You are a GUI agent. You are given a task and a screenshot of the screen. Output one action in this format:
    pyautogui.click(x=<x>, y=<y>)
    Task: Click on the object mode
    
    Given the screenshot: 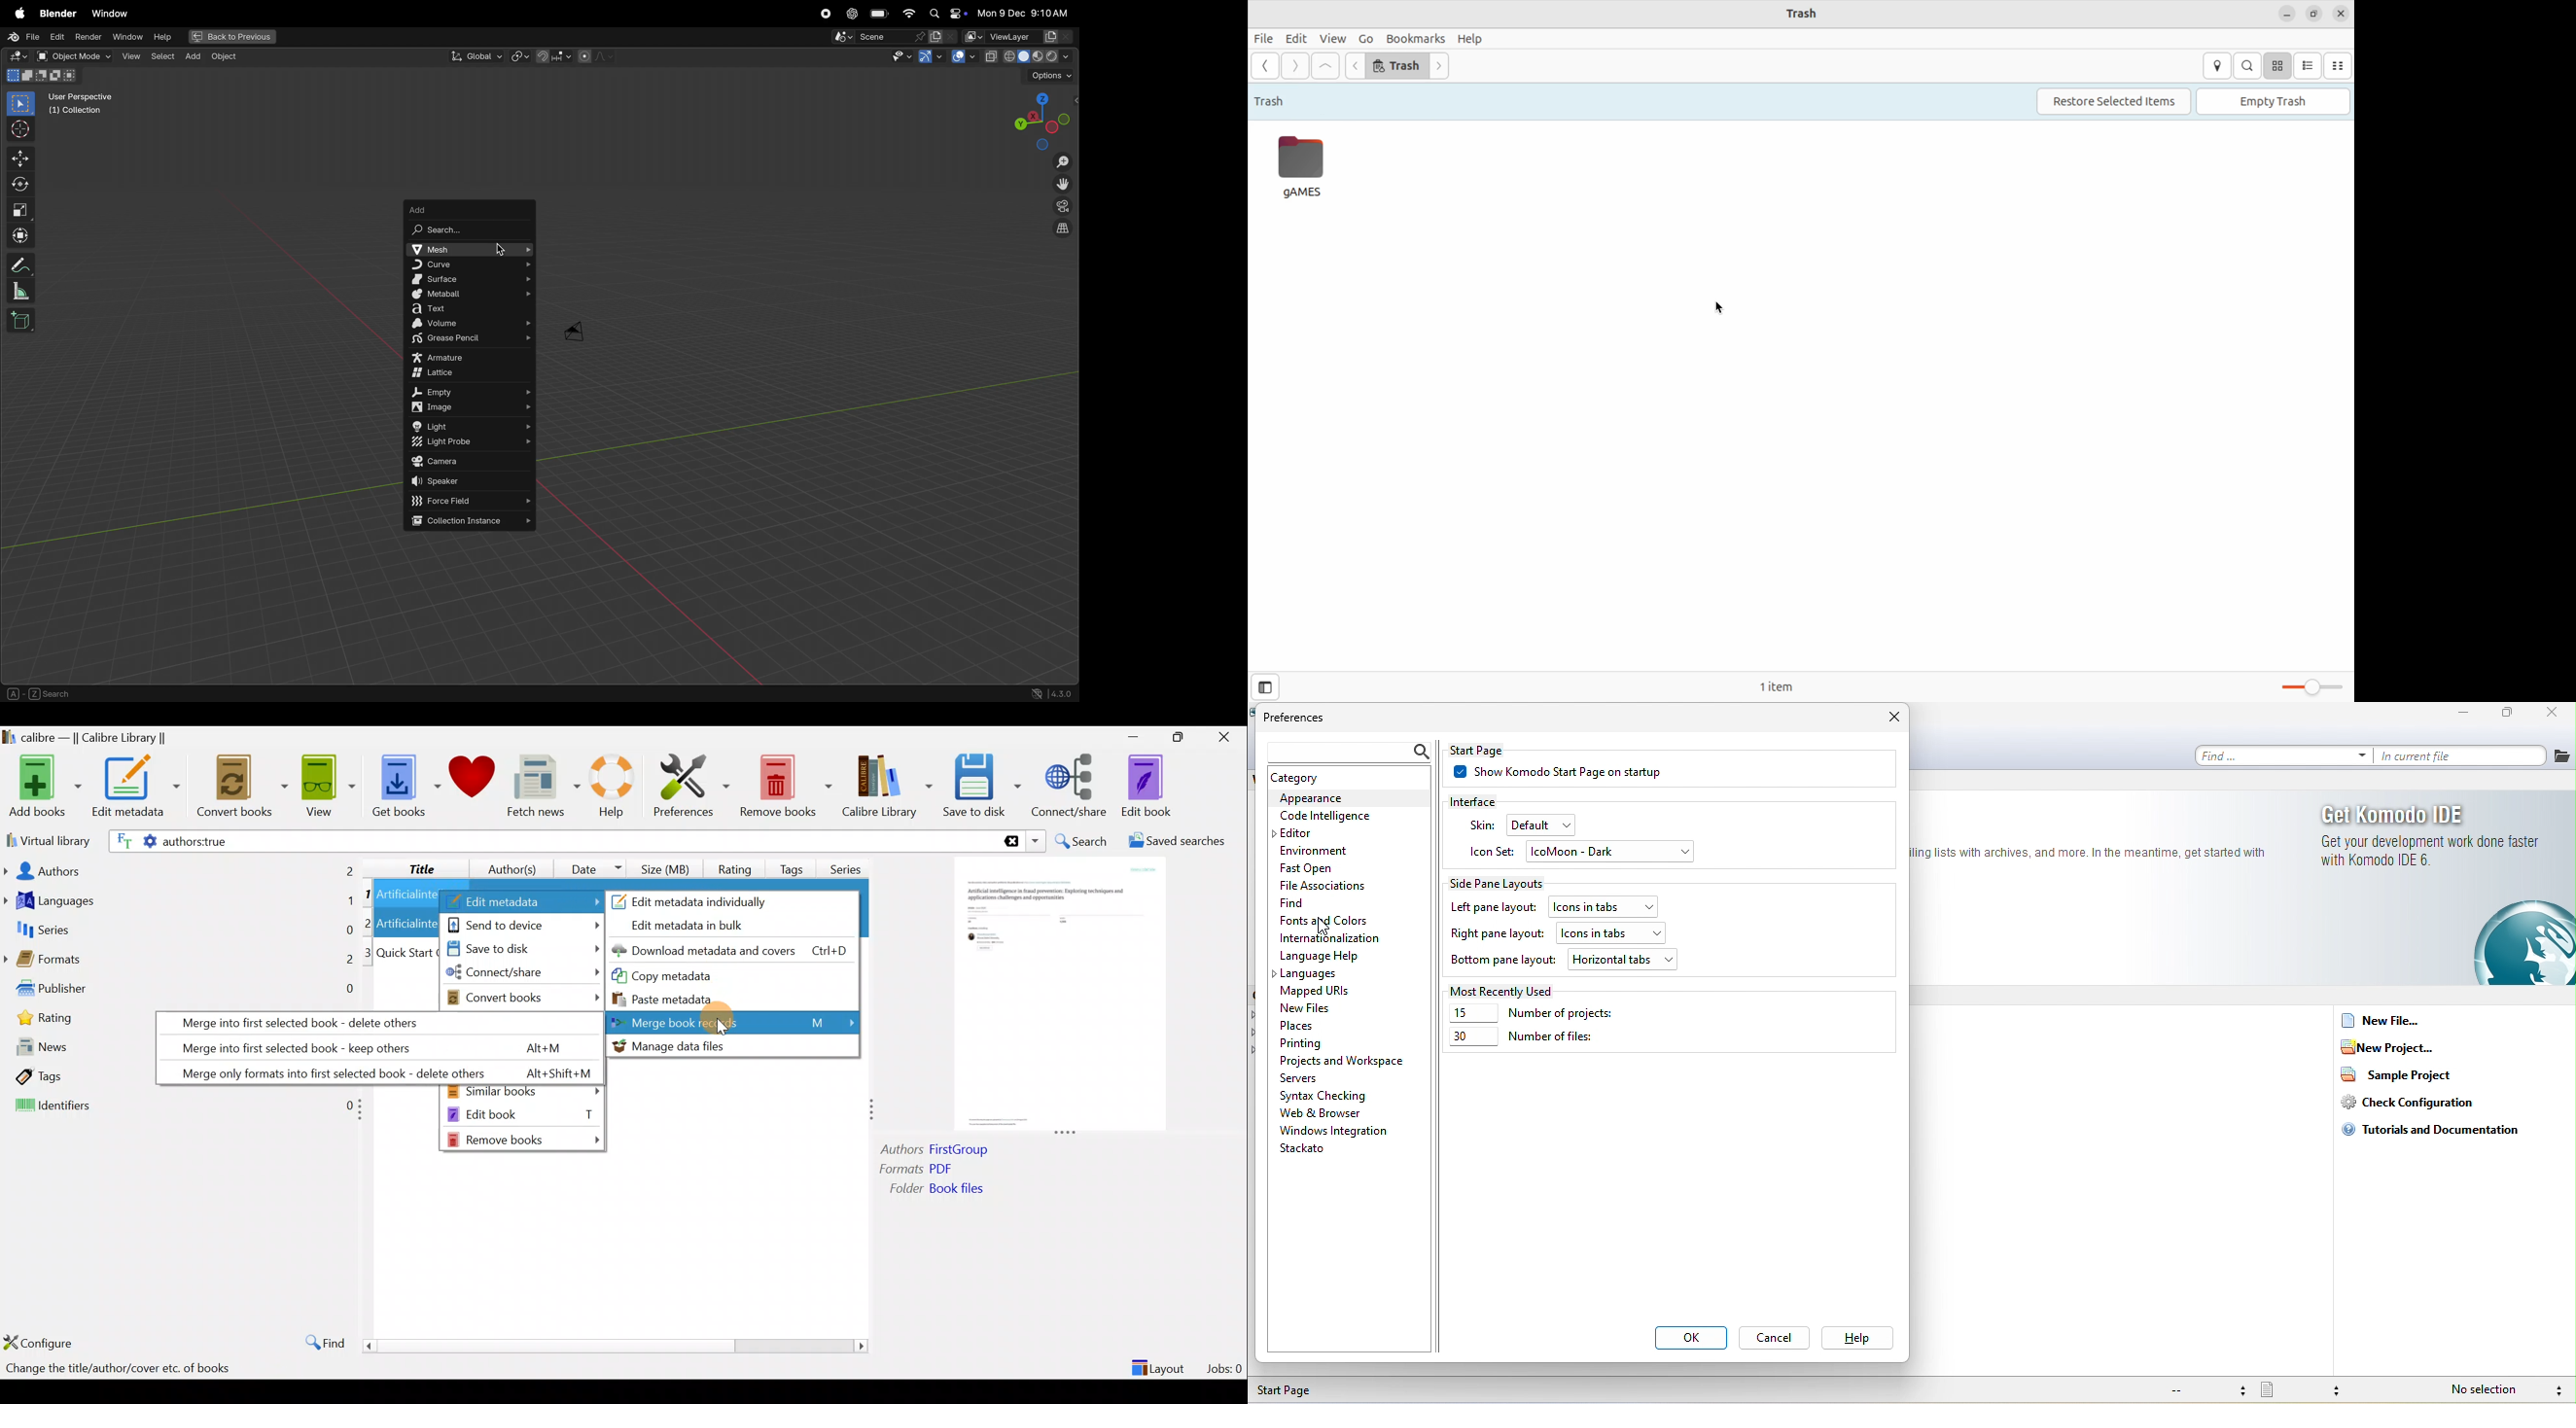 What is the action you would take?
    pyautogui.click(x=73, y=56)
    